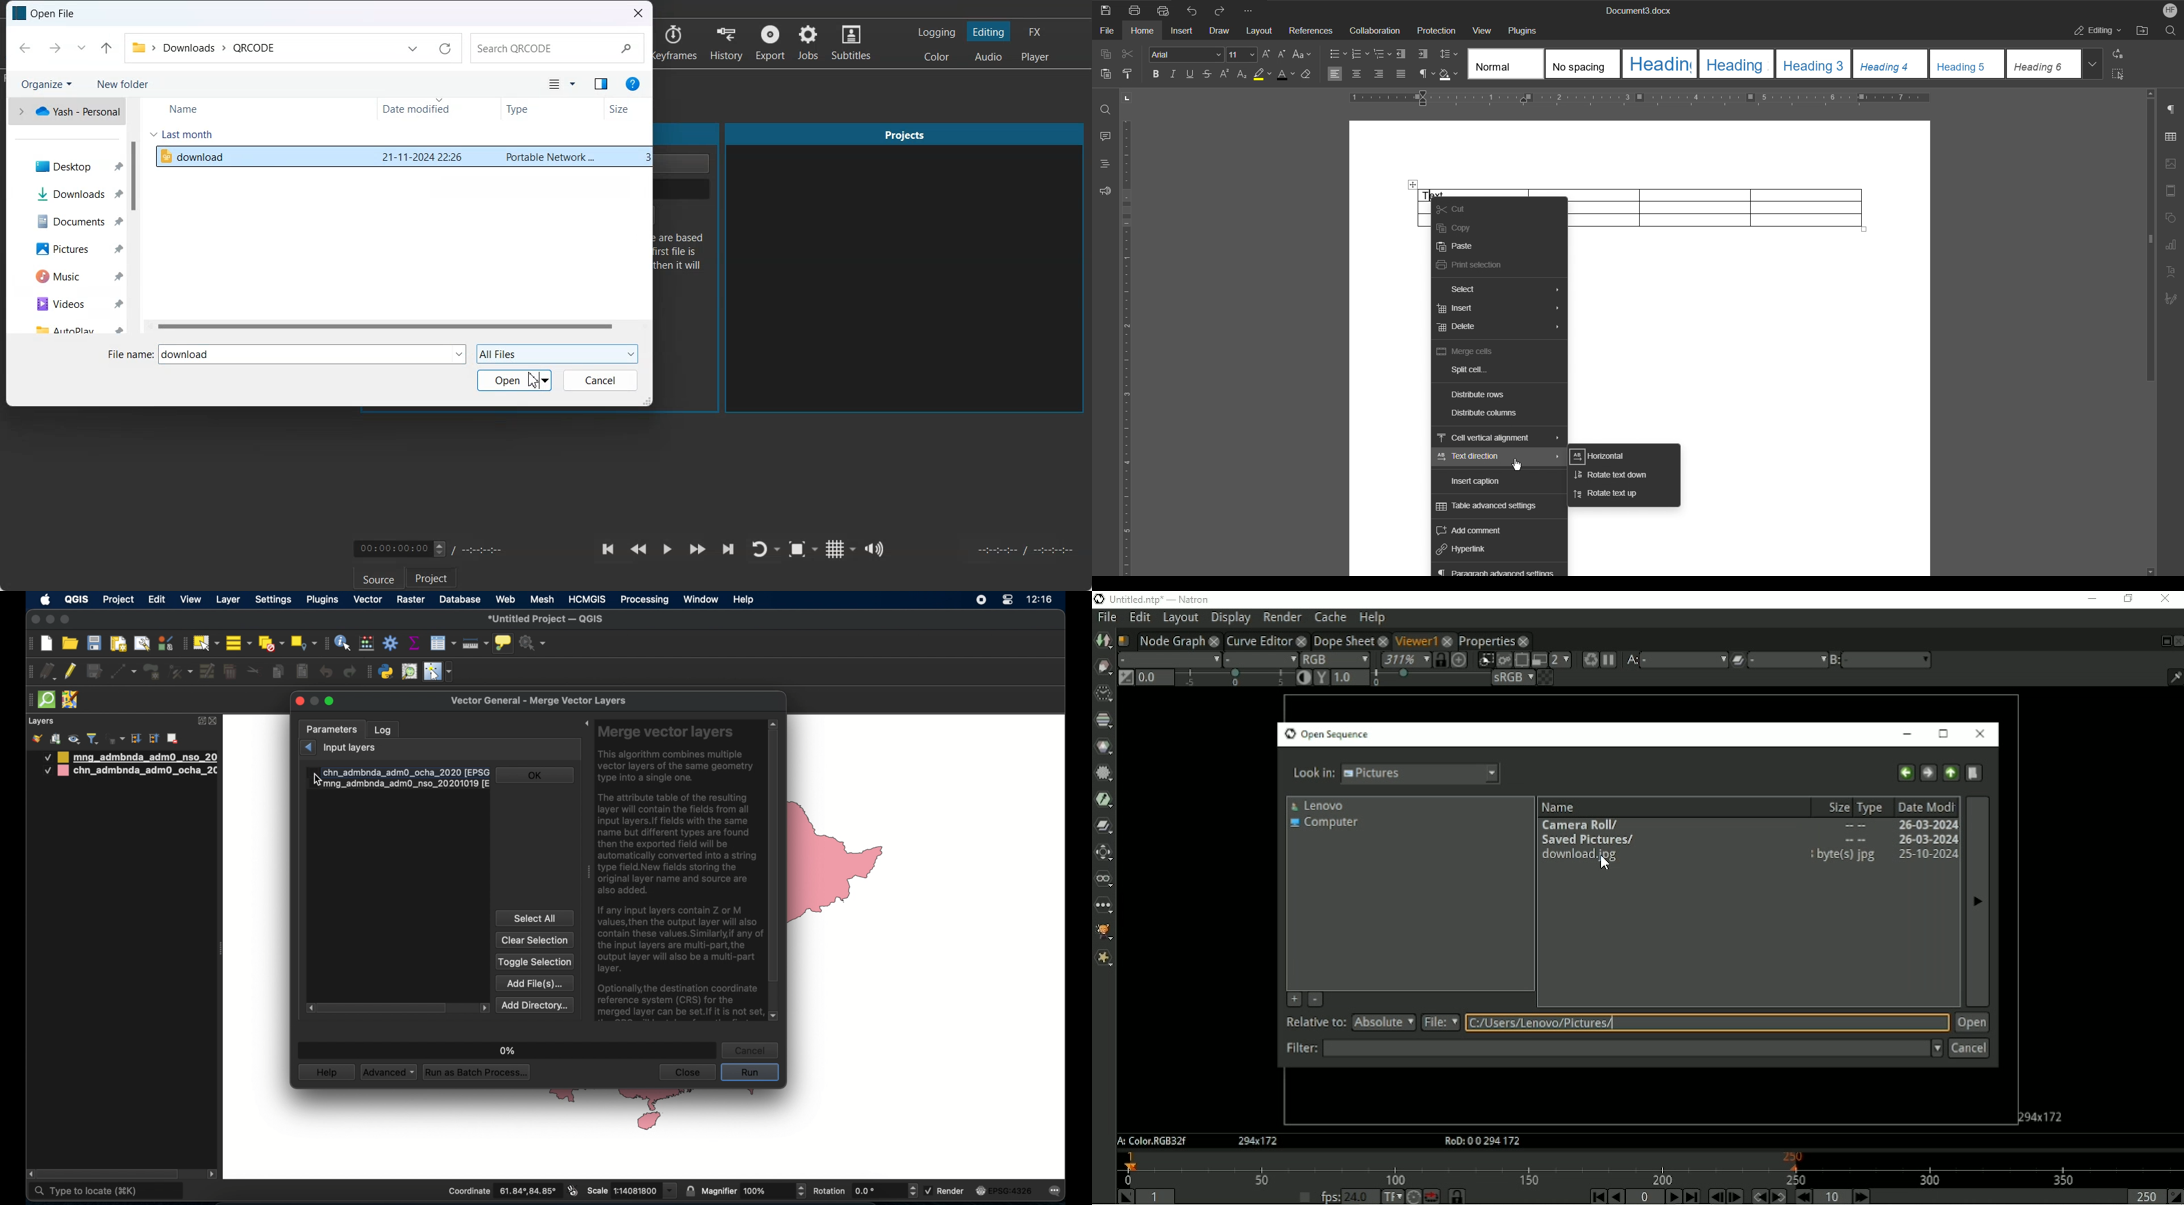 This screenshot has width=2184, height=1232. What do you see at coordinates (31, 673) in the screenshot?
I see `digitizing toolbar` at bounding box center [31, 673].